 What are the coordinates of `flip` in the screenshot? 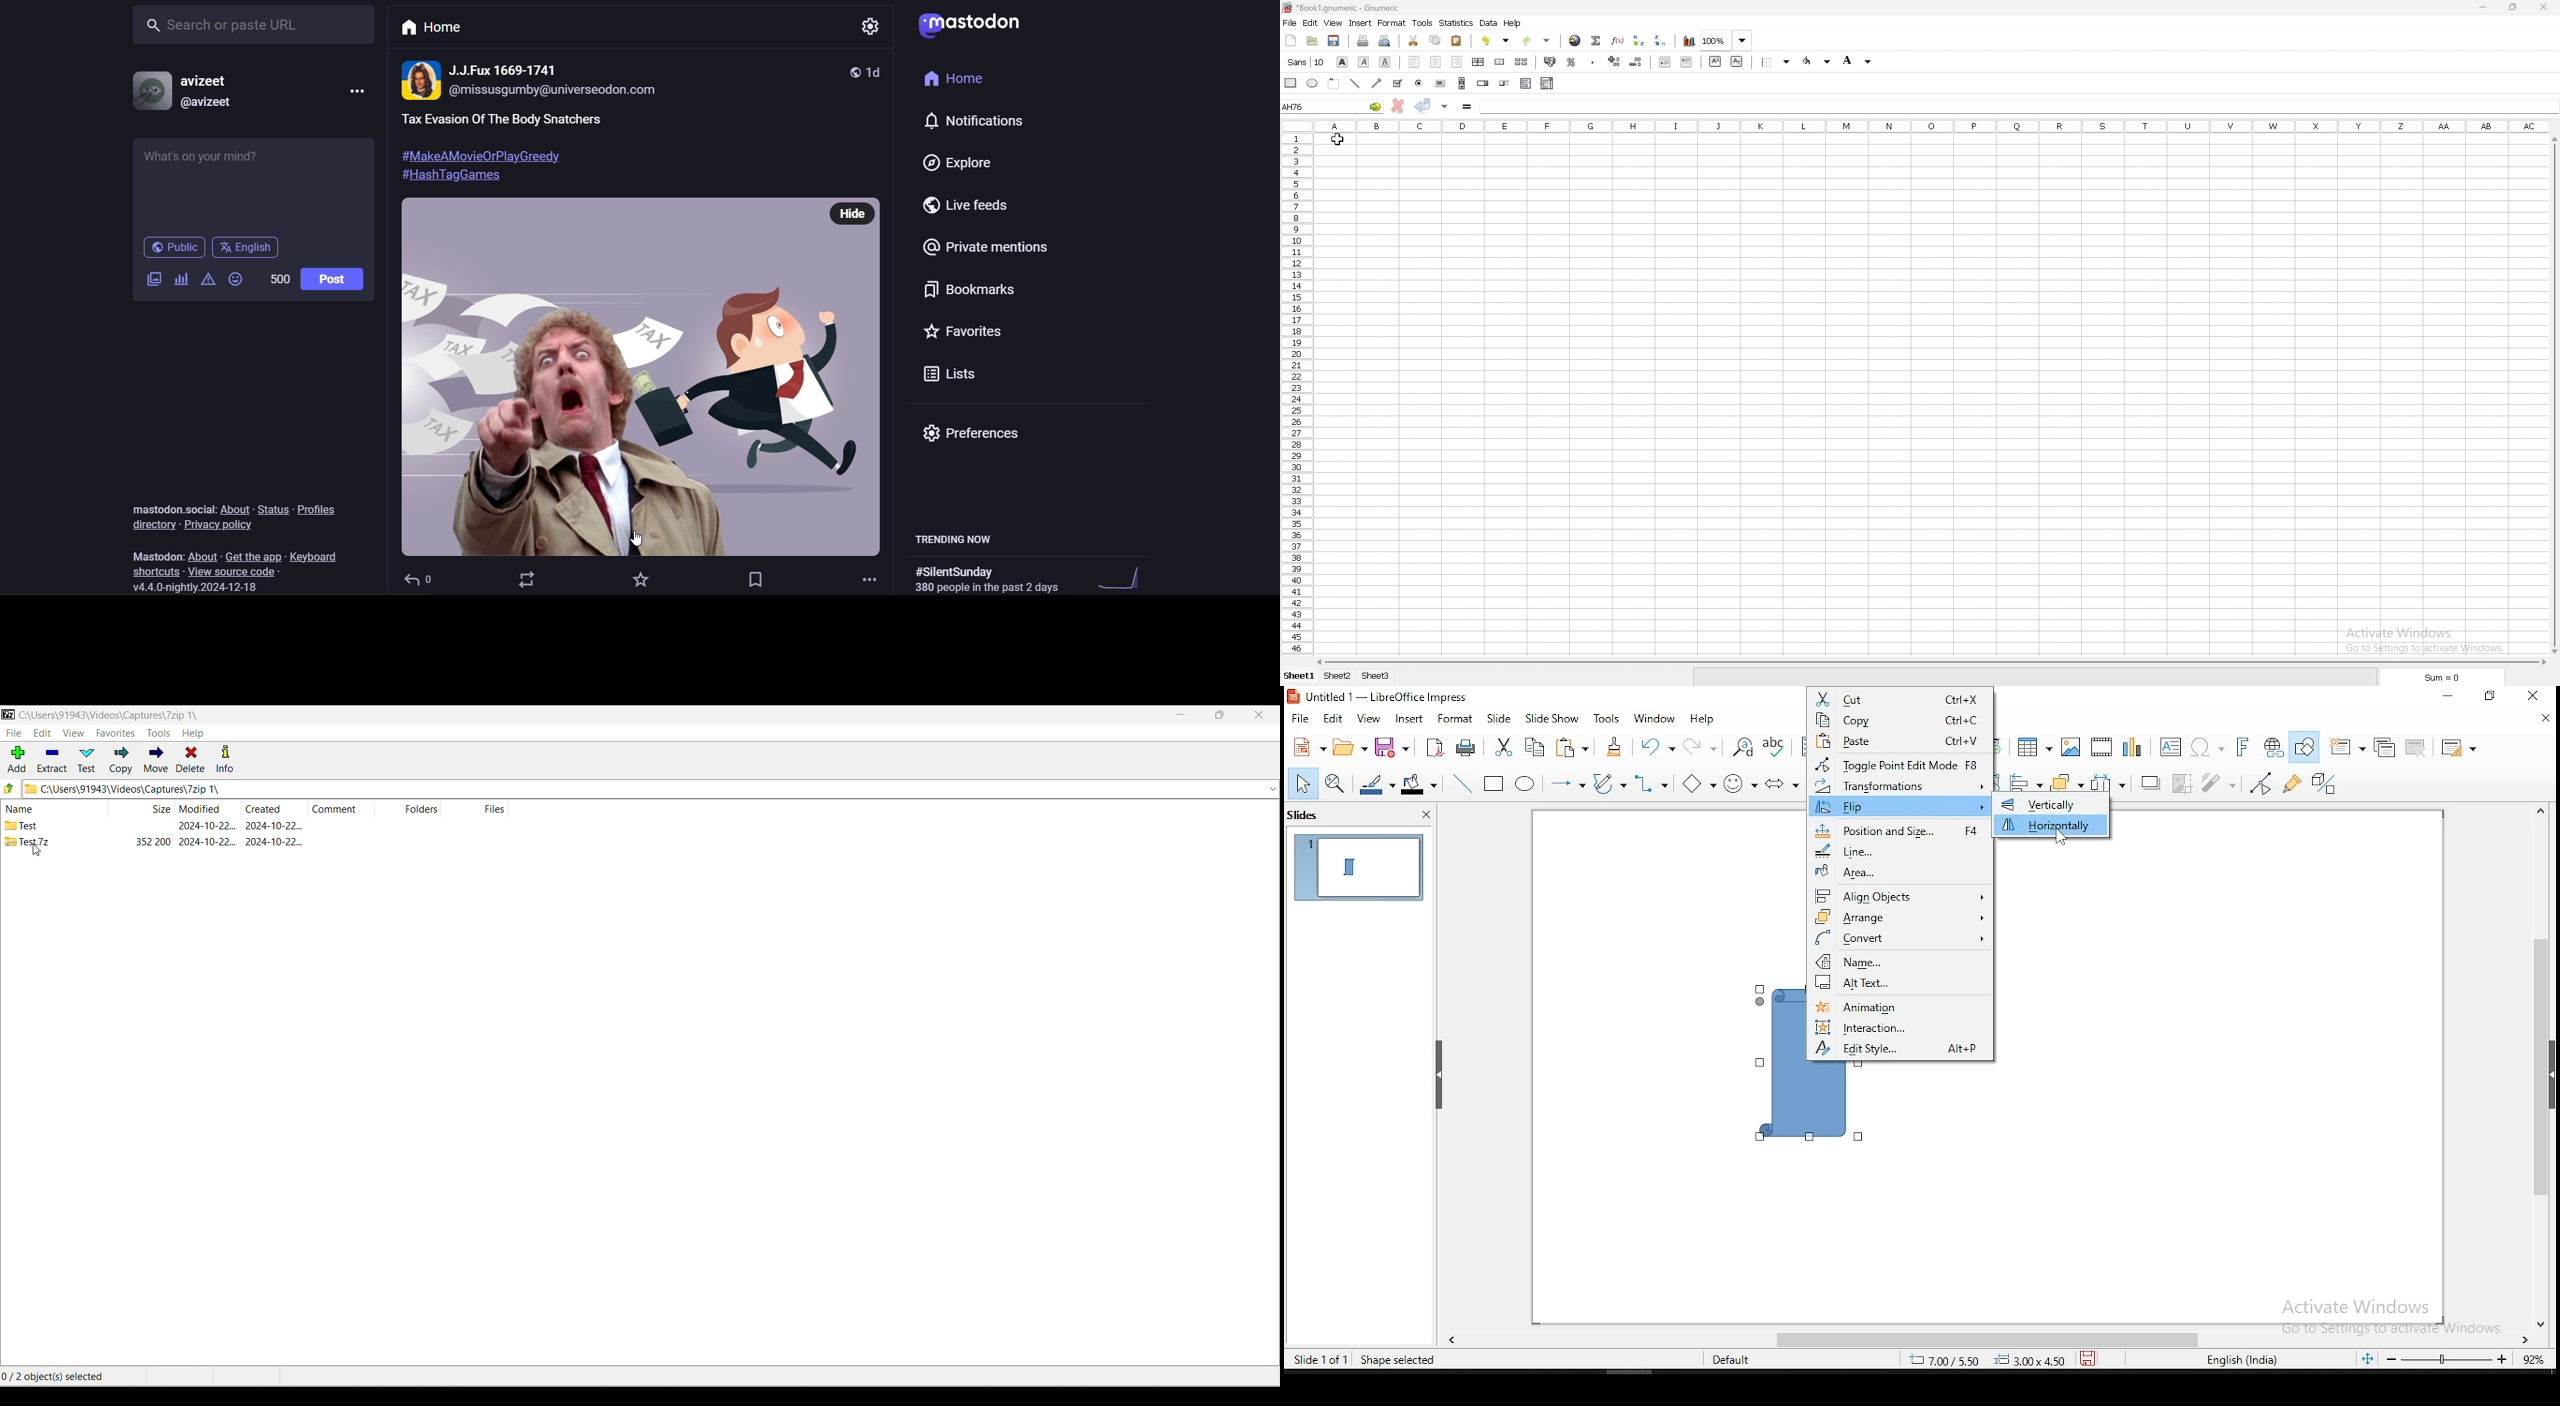 It's located at (1900, 806).